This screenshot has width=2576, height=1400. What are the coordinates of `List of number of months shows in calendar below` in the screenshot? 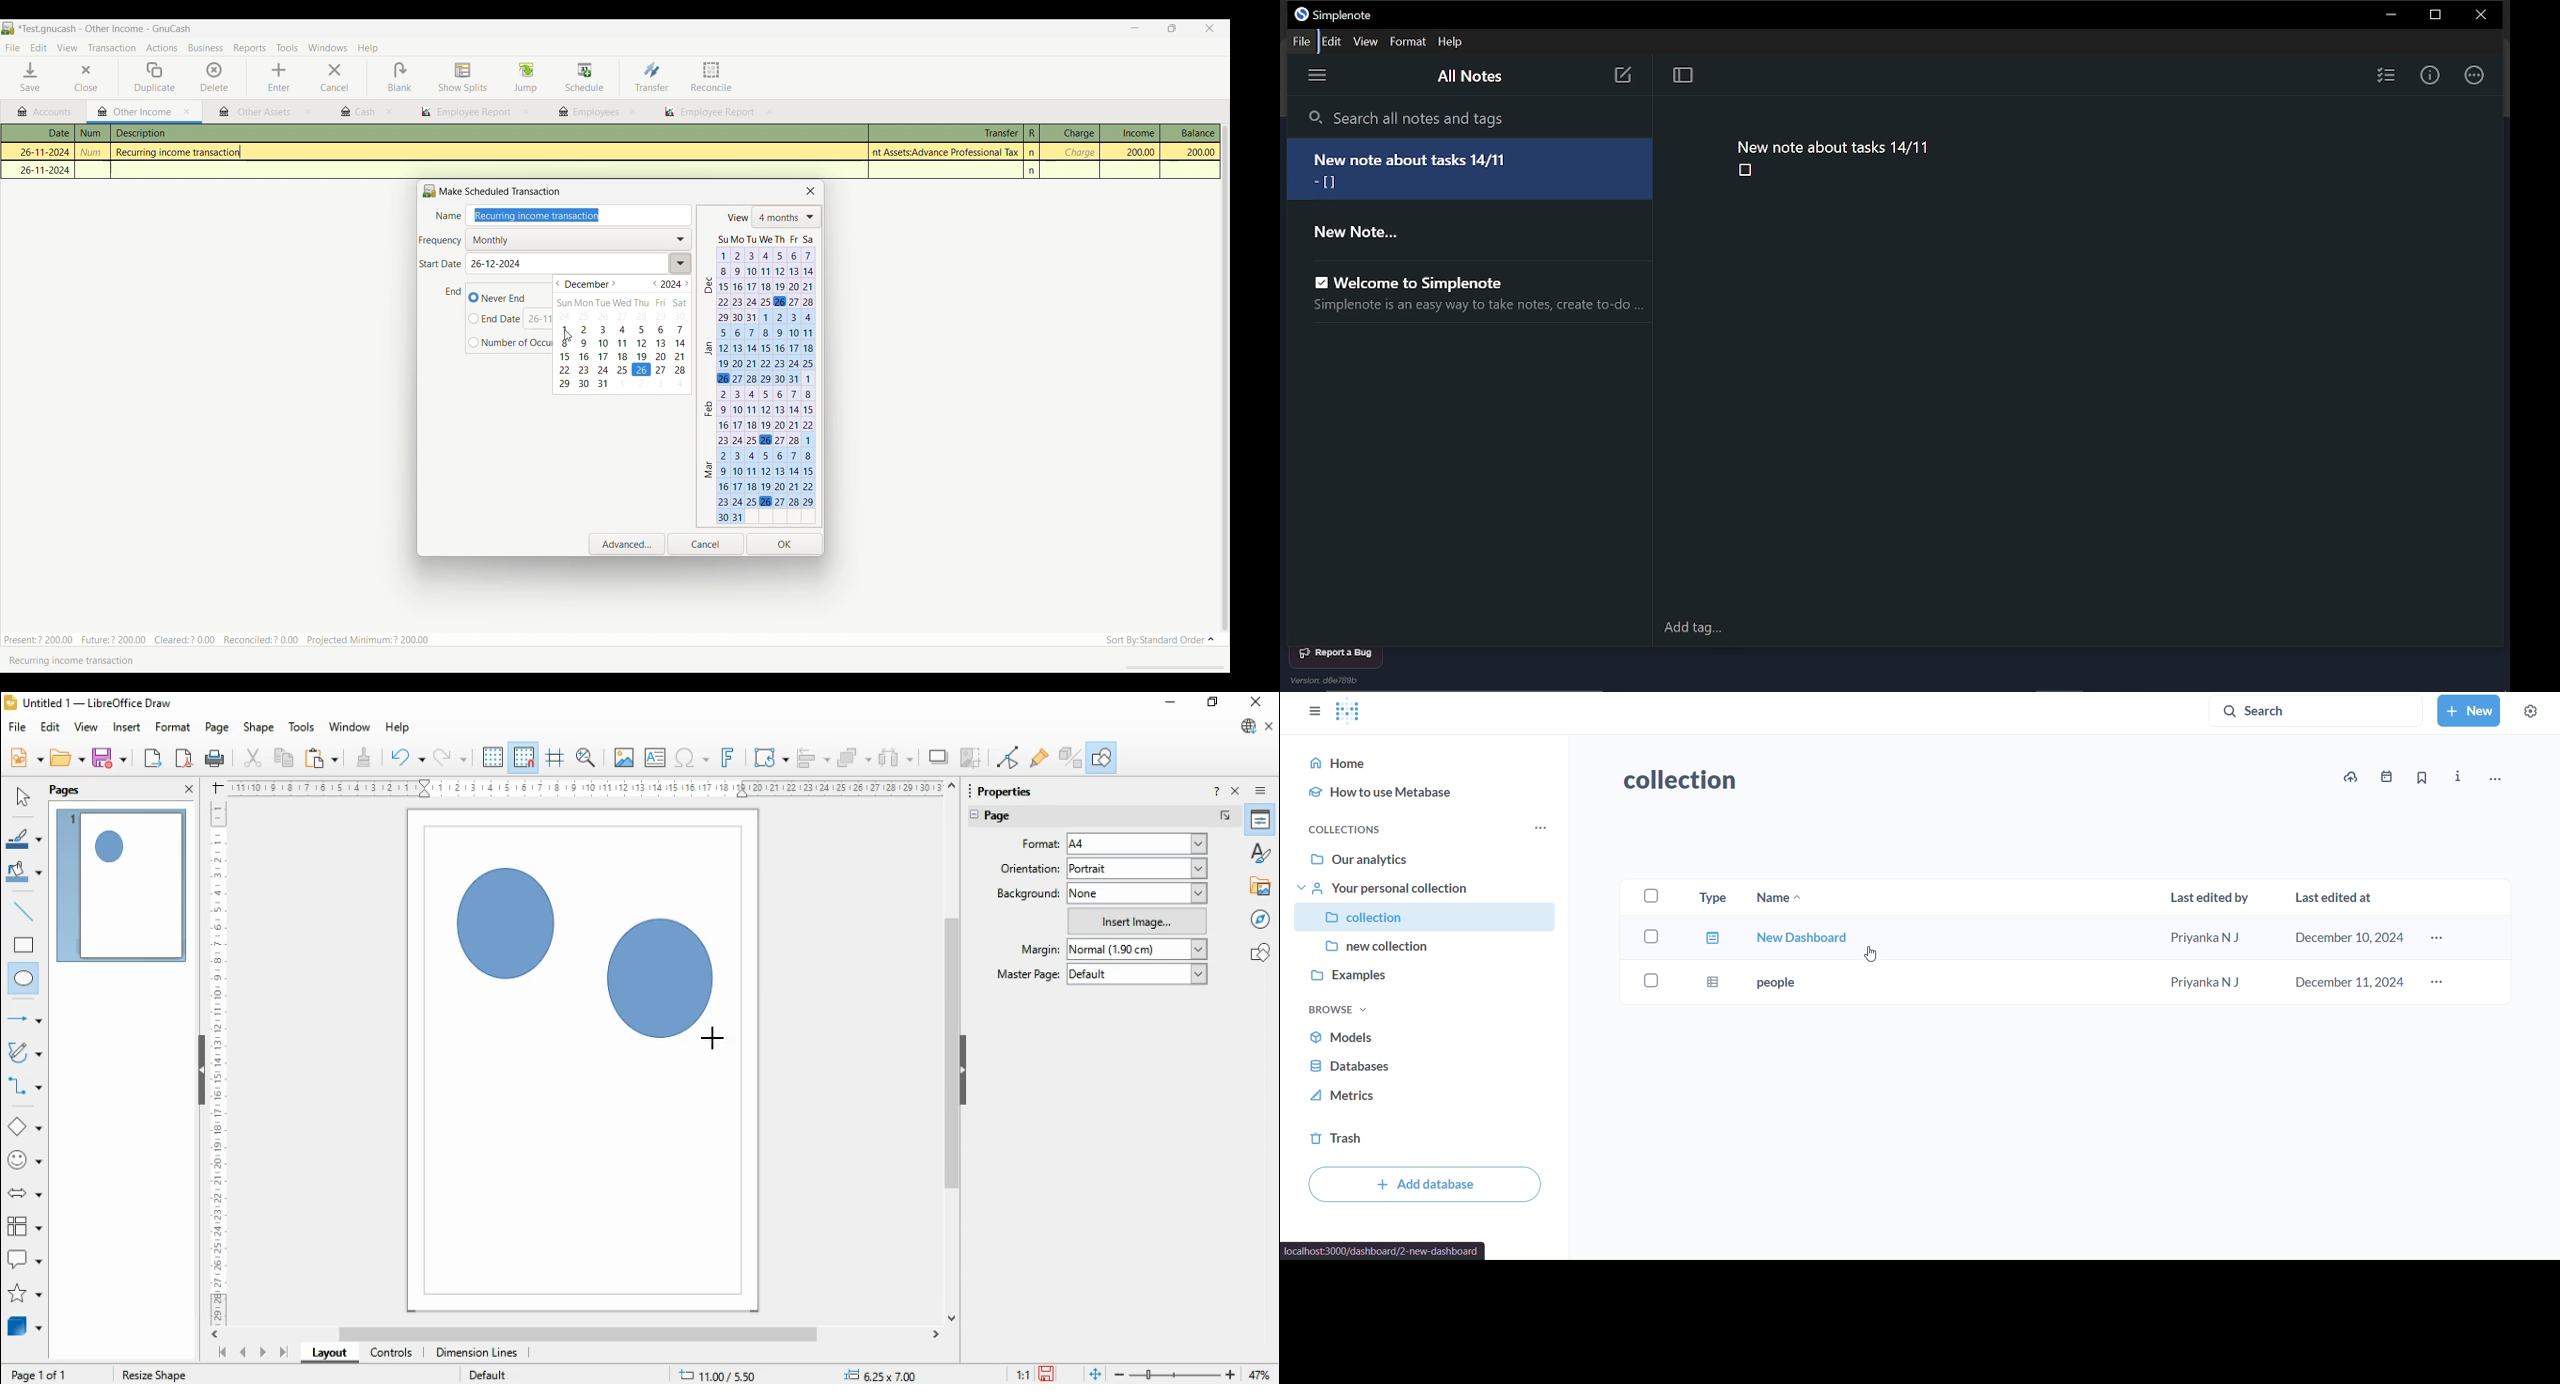 It's located at (787, 218).